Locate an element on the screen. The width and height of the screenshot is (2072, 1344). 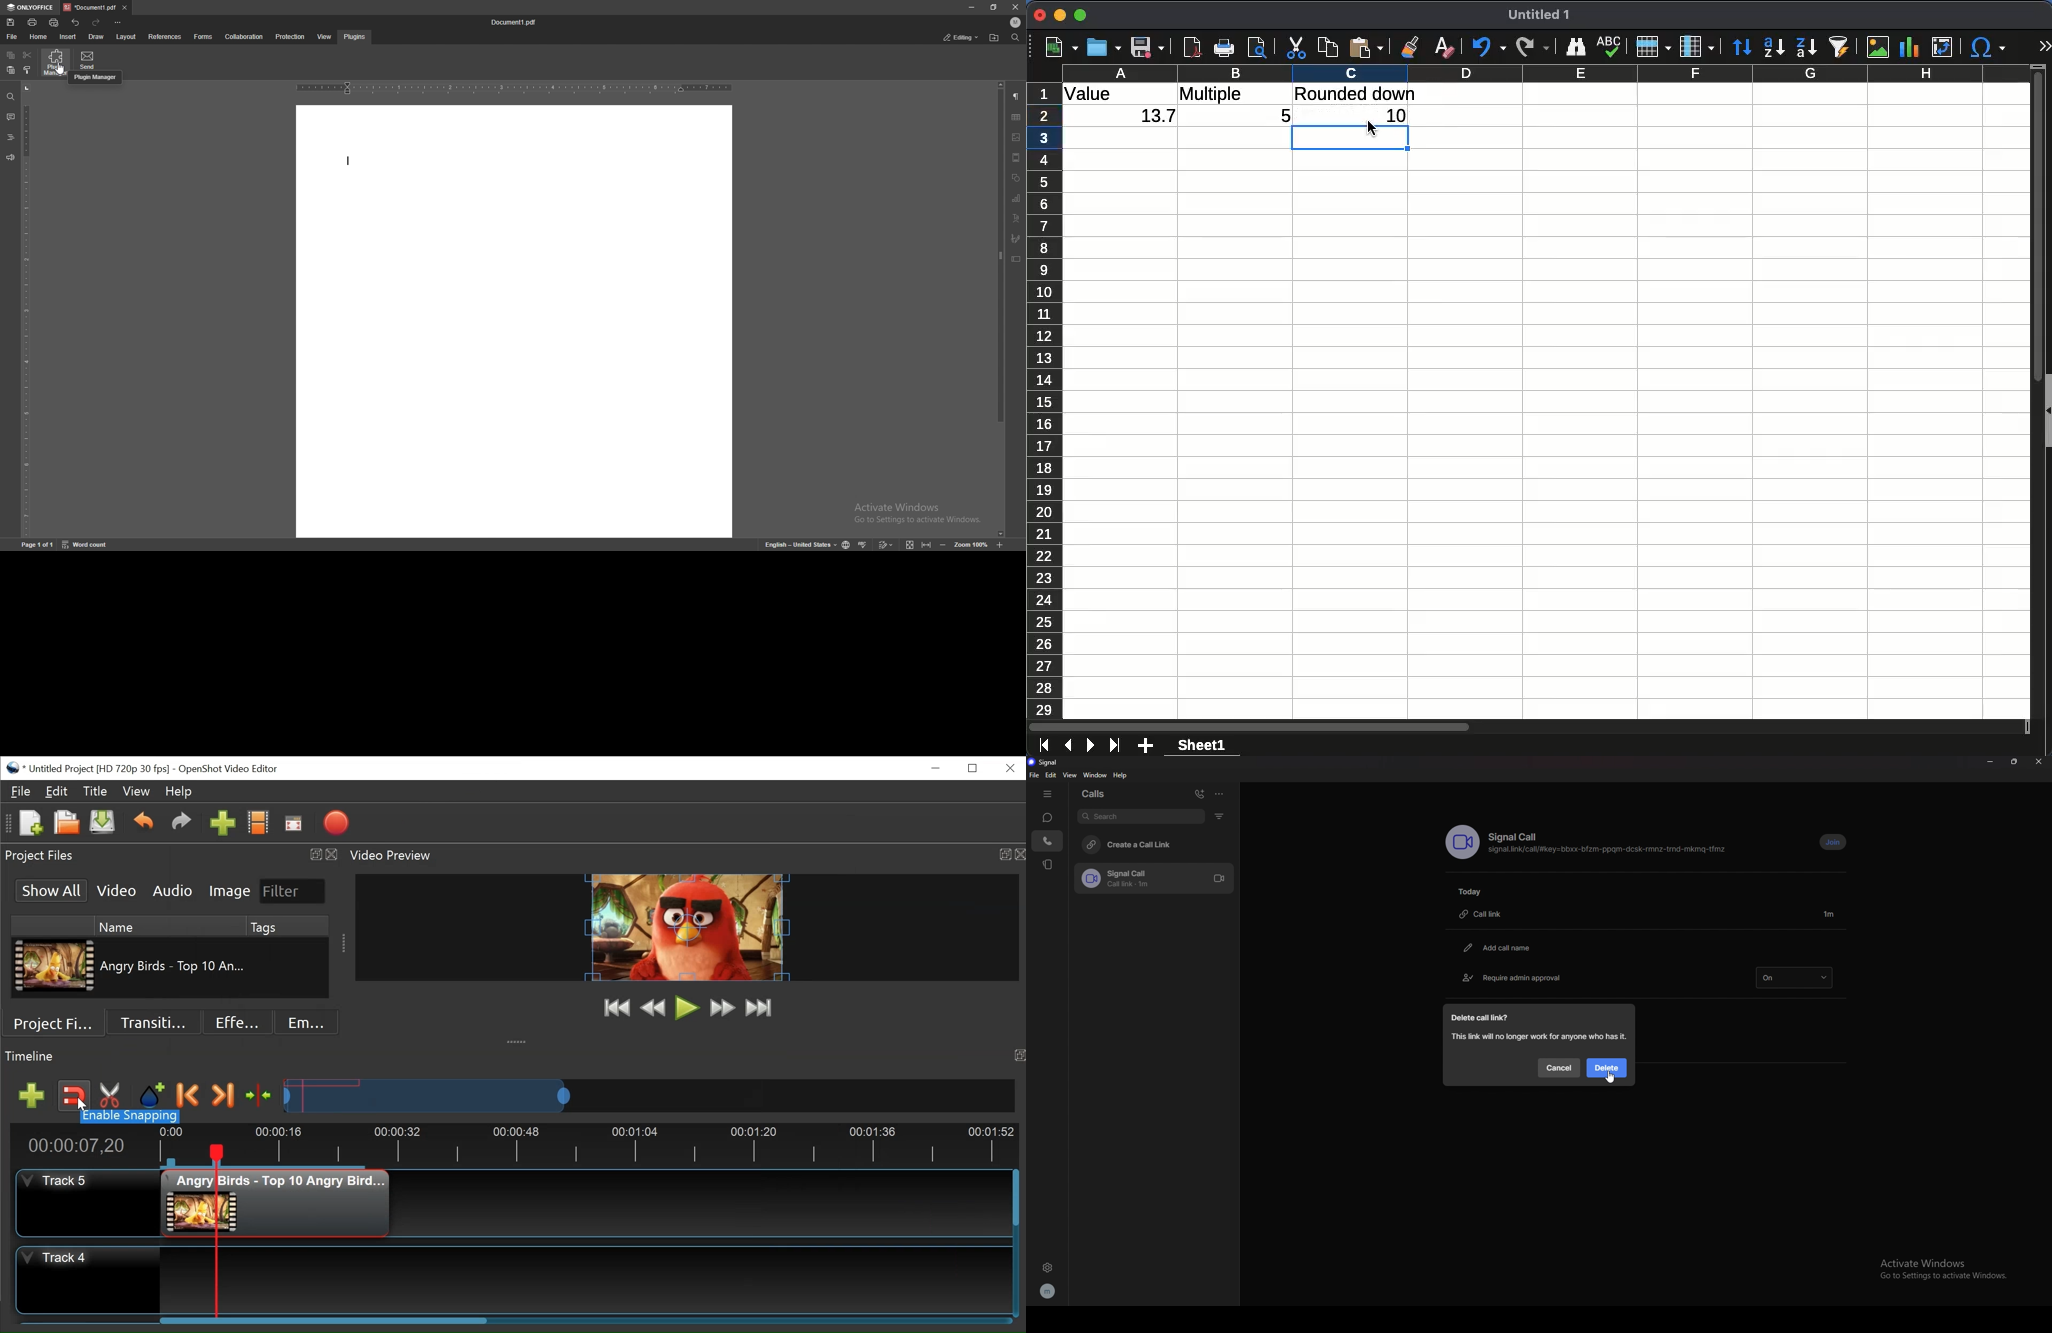
call image is located at coordinates (1463, 842).